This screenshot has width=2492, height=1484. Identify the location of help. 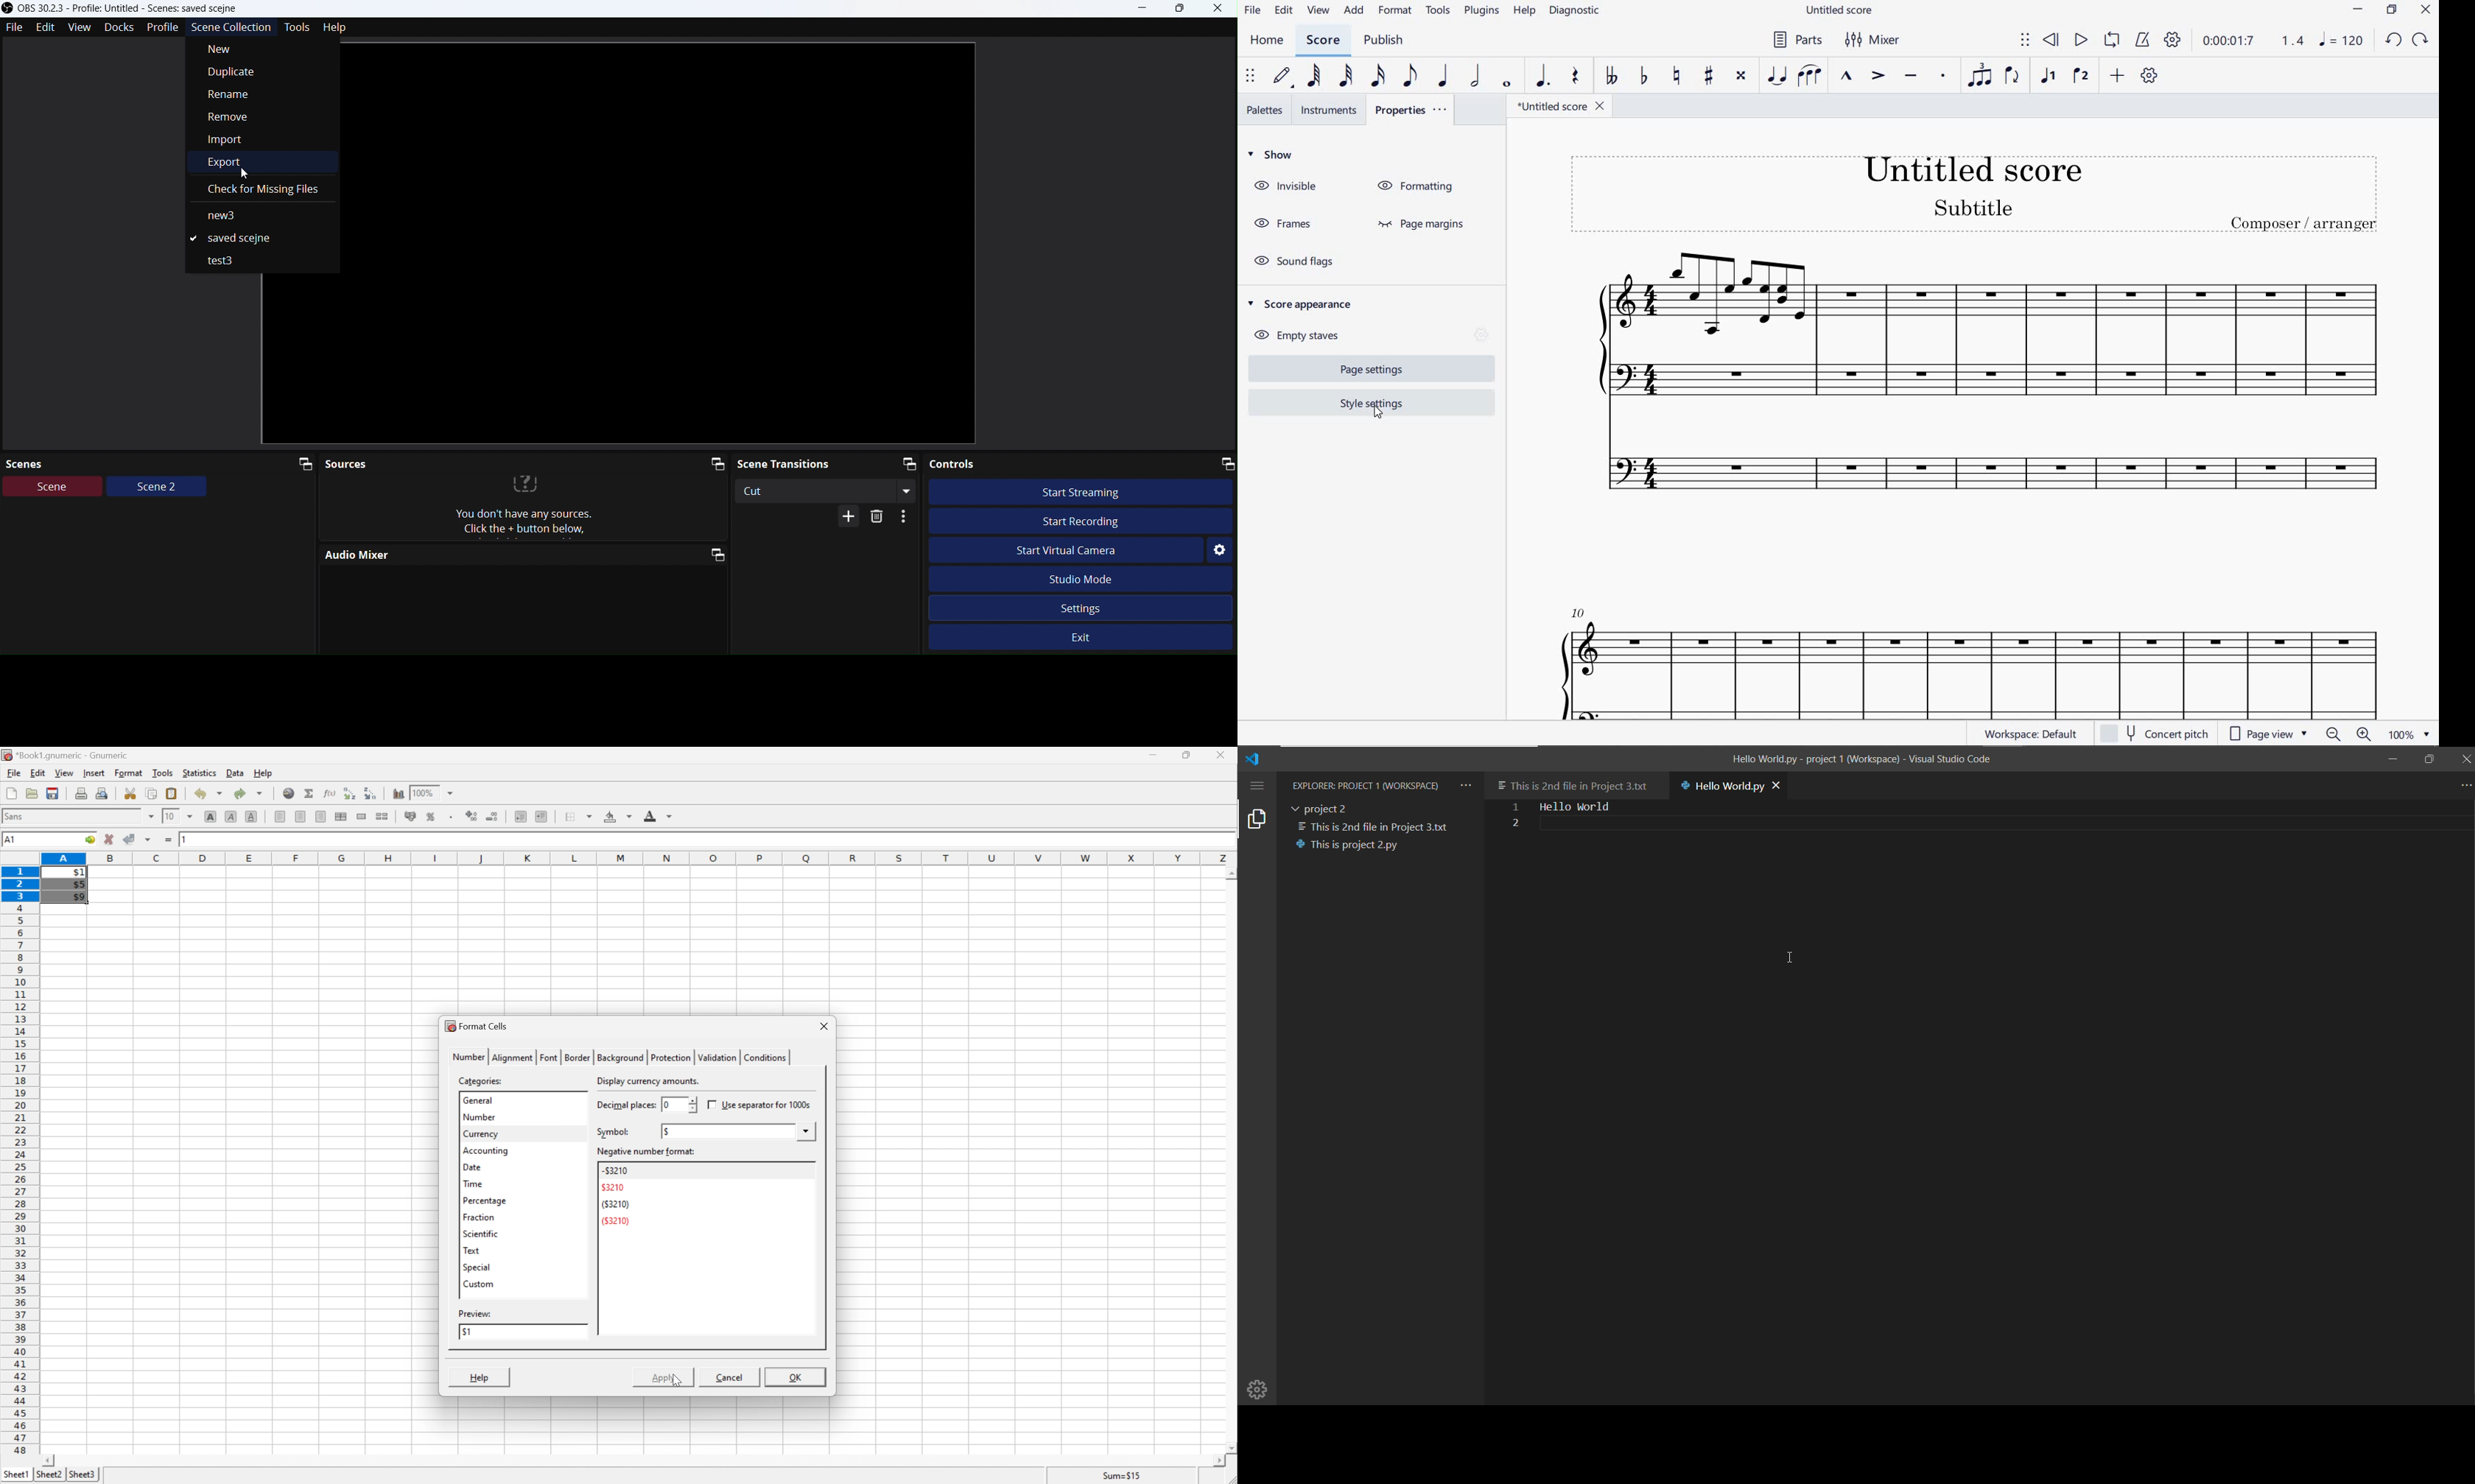
(480, 1378).